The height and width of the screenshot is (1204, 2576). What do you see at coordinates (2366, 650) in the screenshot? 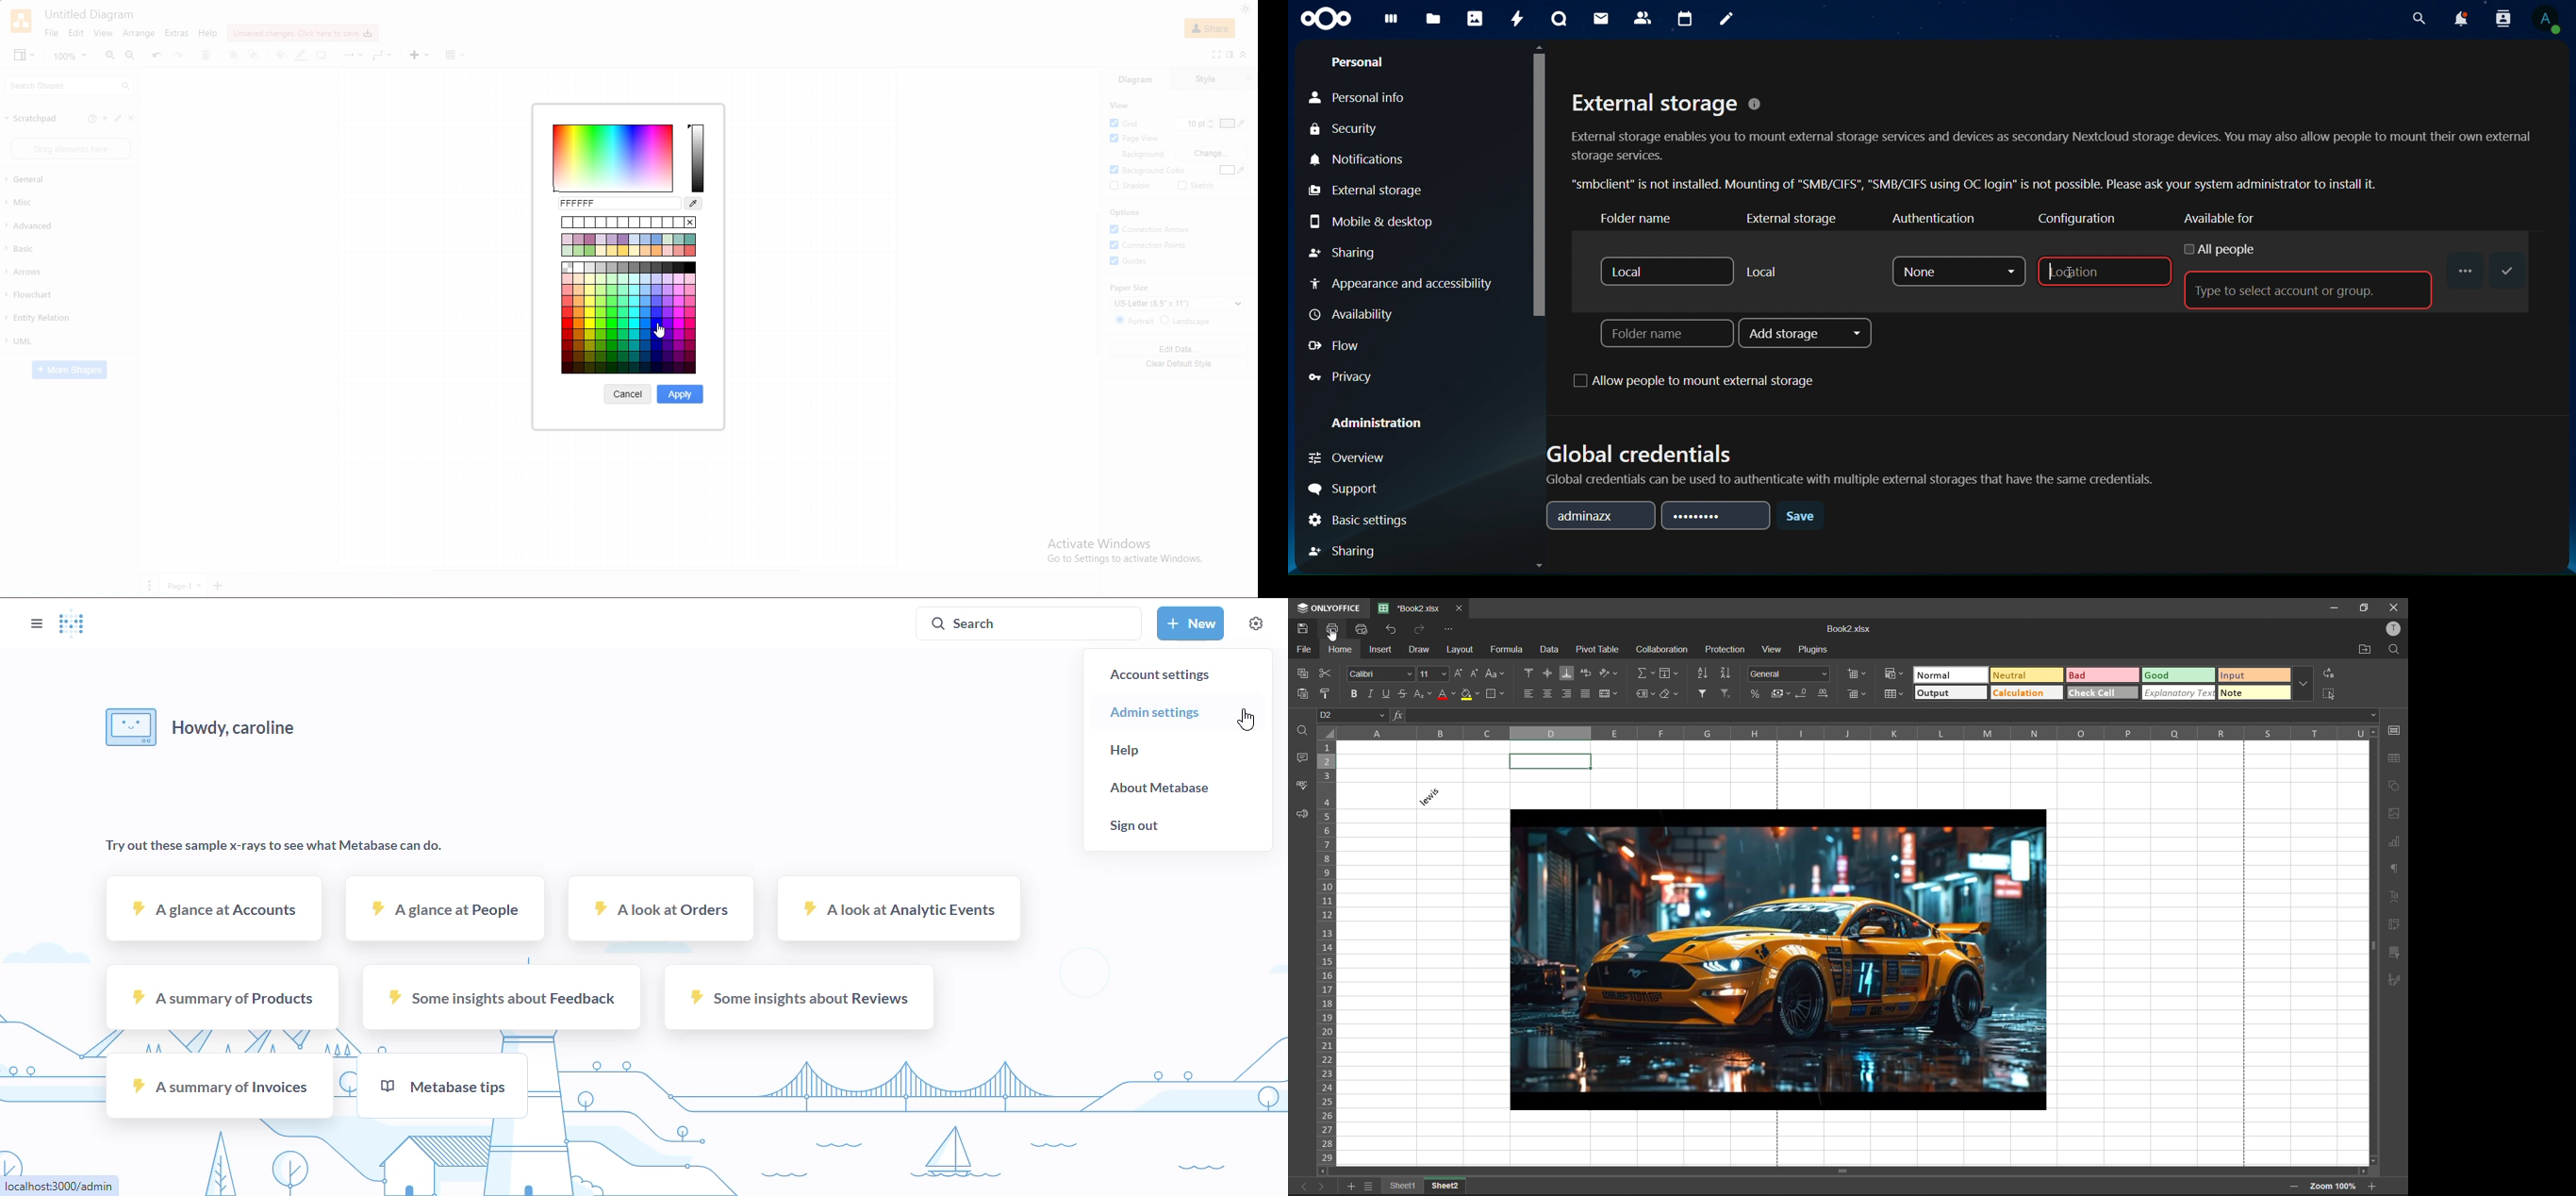
I see `open location` at bounding box center [2366, 650].